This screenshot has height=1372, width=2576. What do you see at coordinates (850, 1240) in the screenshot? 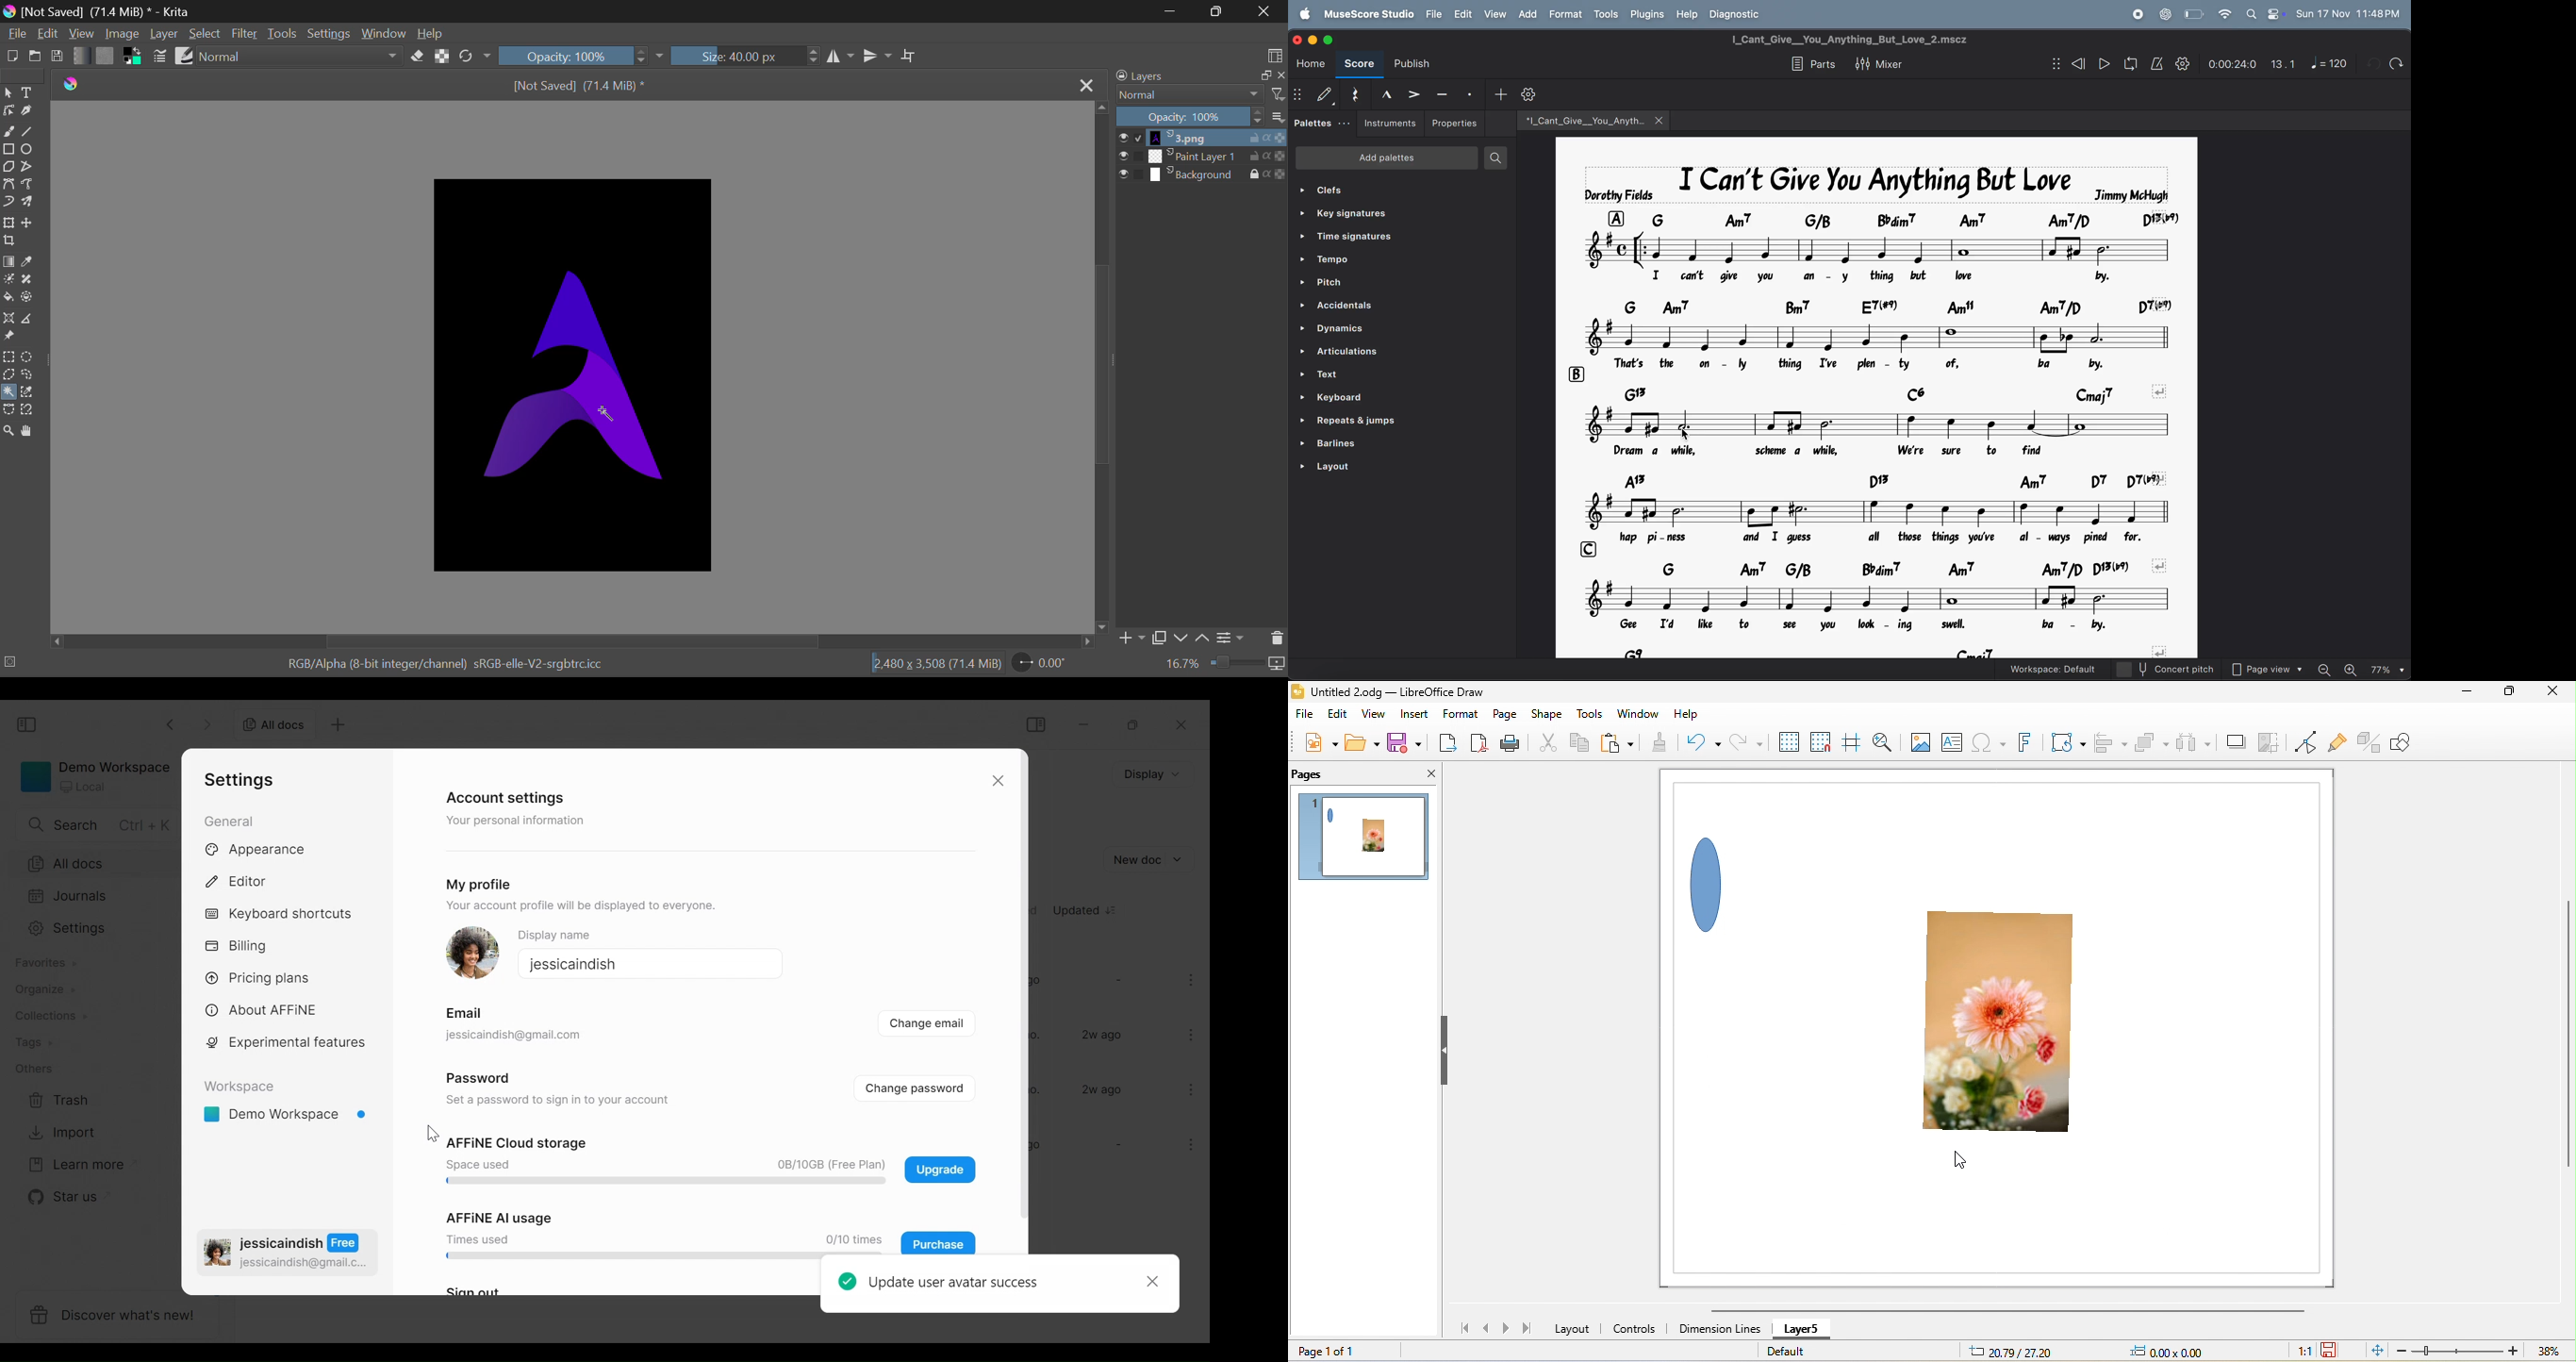
I see `0/10 times` at bounding box center [850, 1240].